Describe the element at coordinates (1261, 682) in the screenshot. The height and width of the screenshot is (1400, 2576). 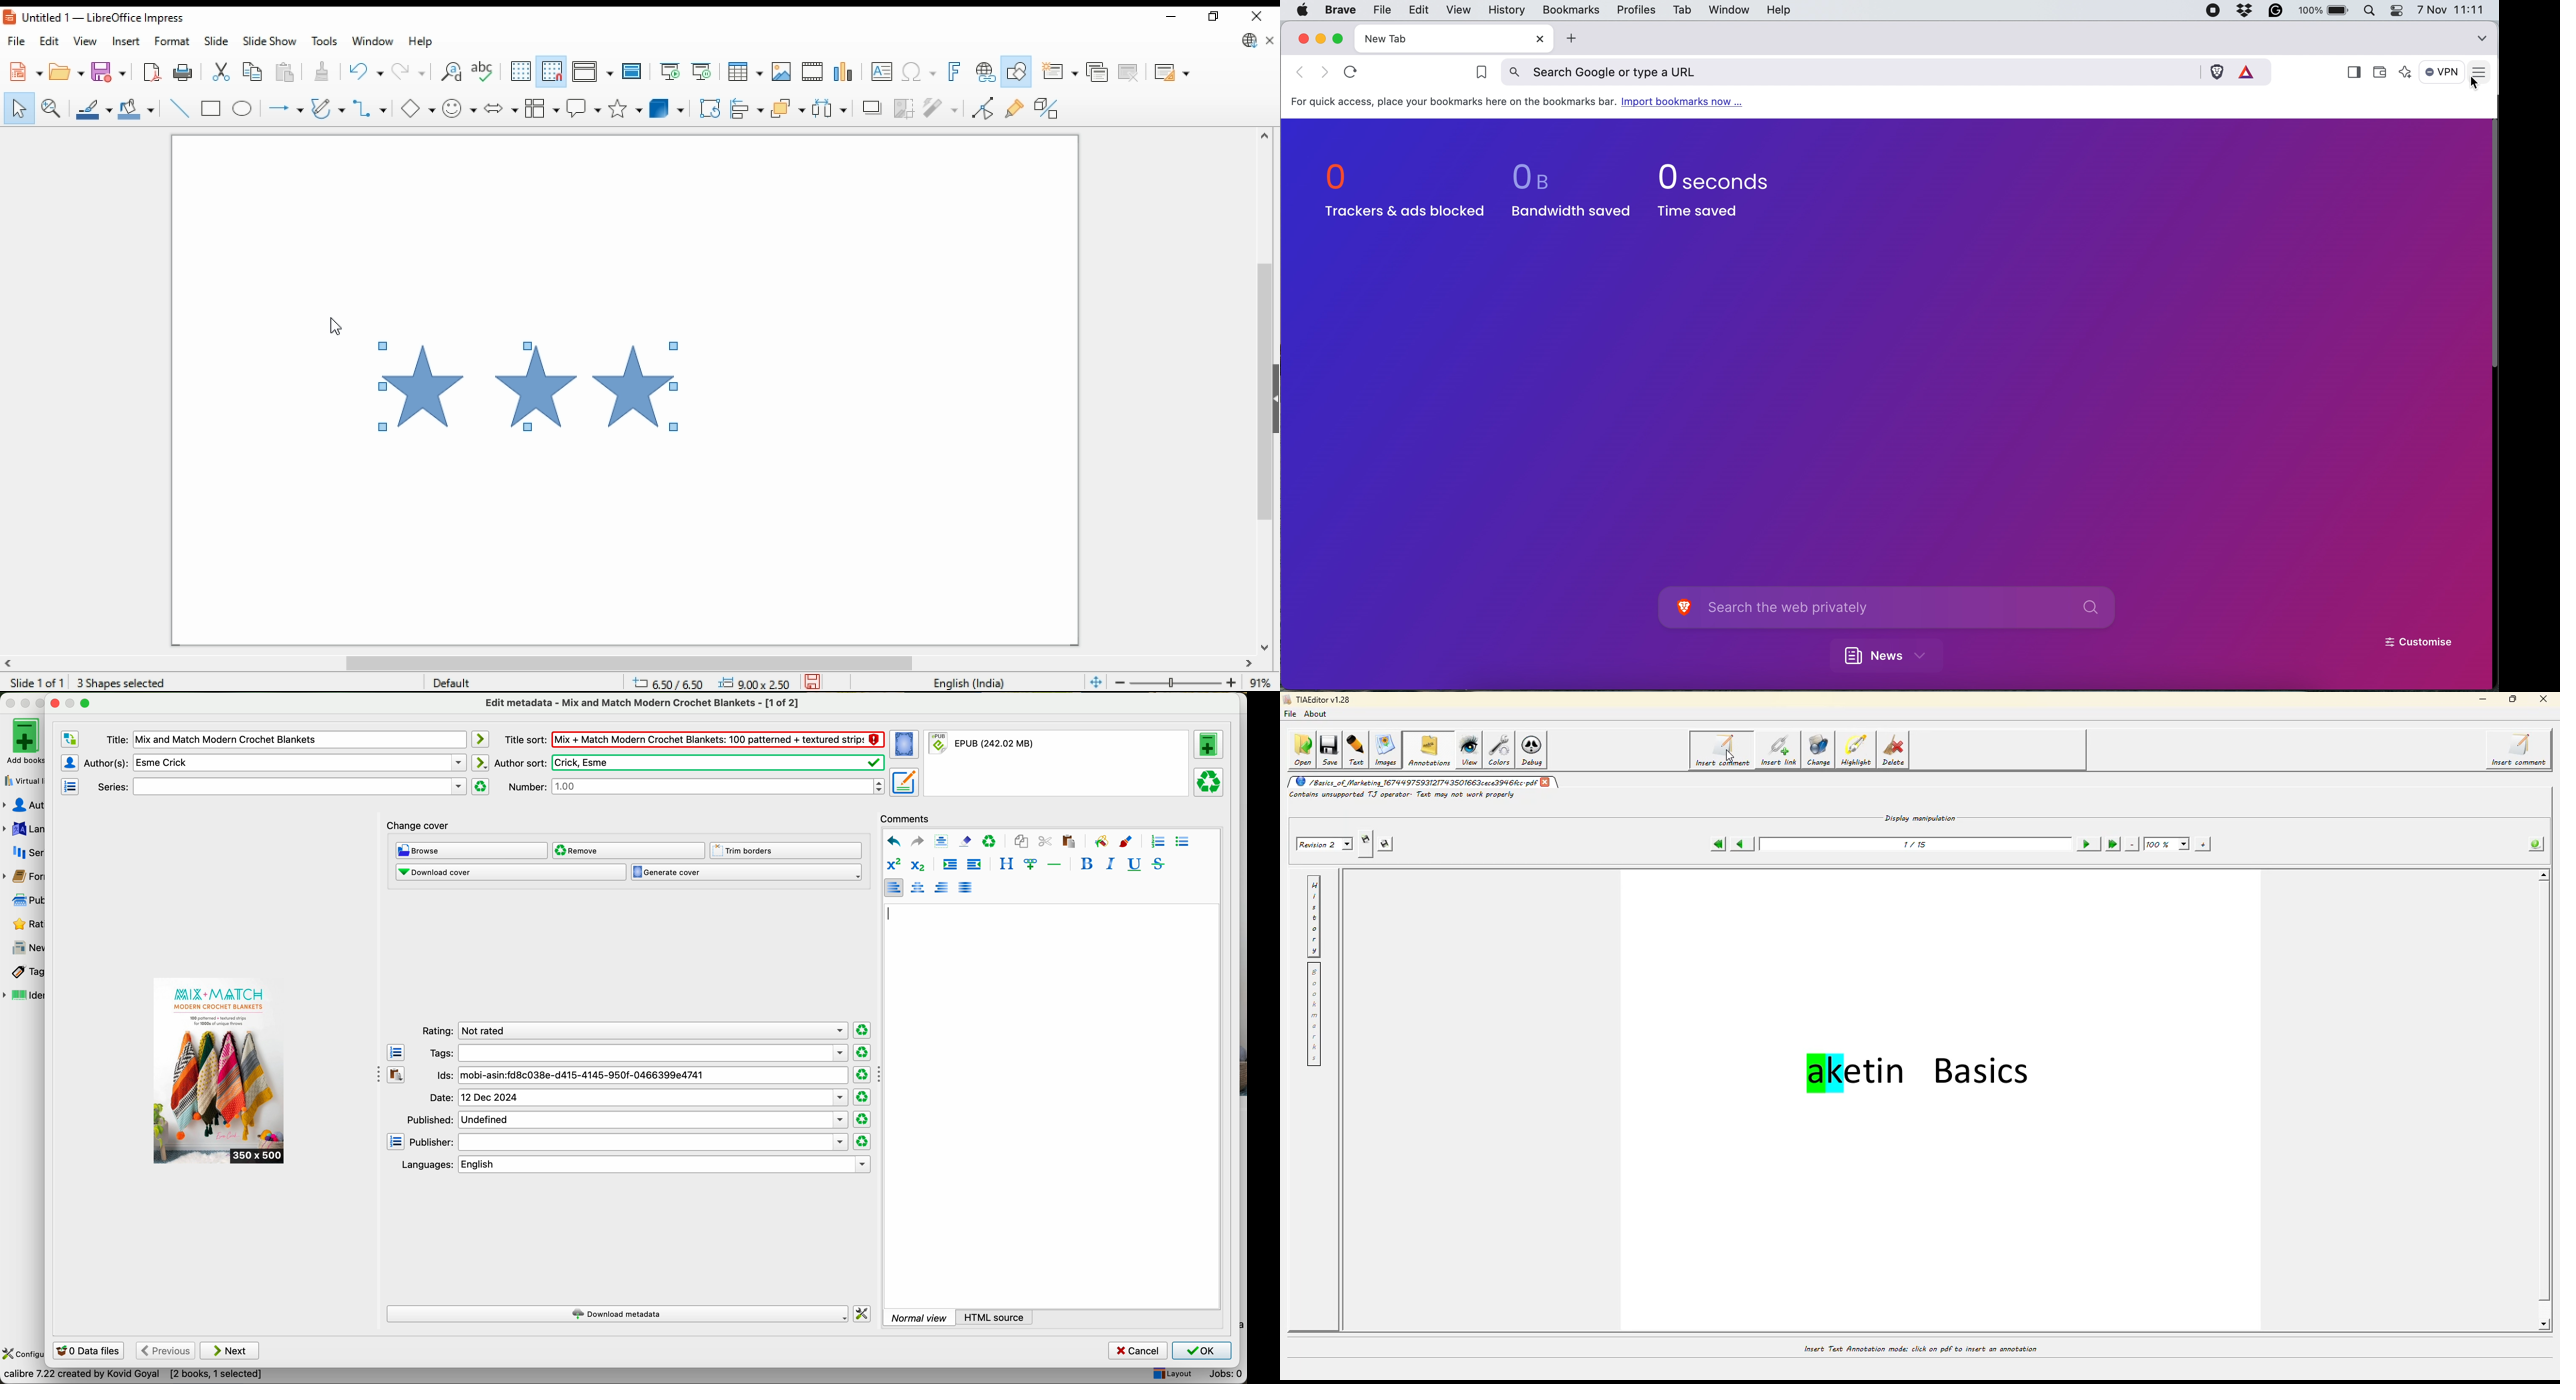
I see `zoom factor` at that location.